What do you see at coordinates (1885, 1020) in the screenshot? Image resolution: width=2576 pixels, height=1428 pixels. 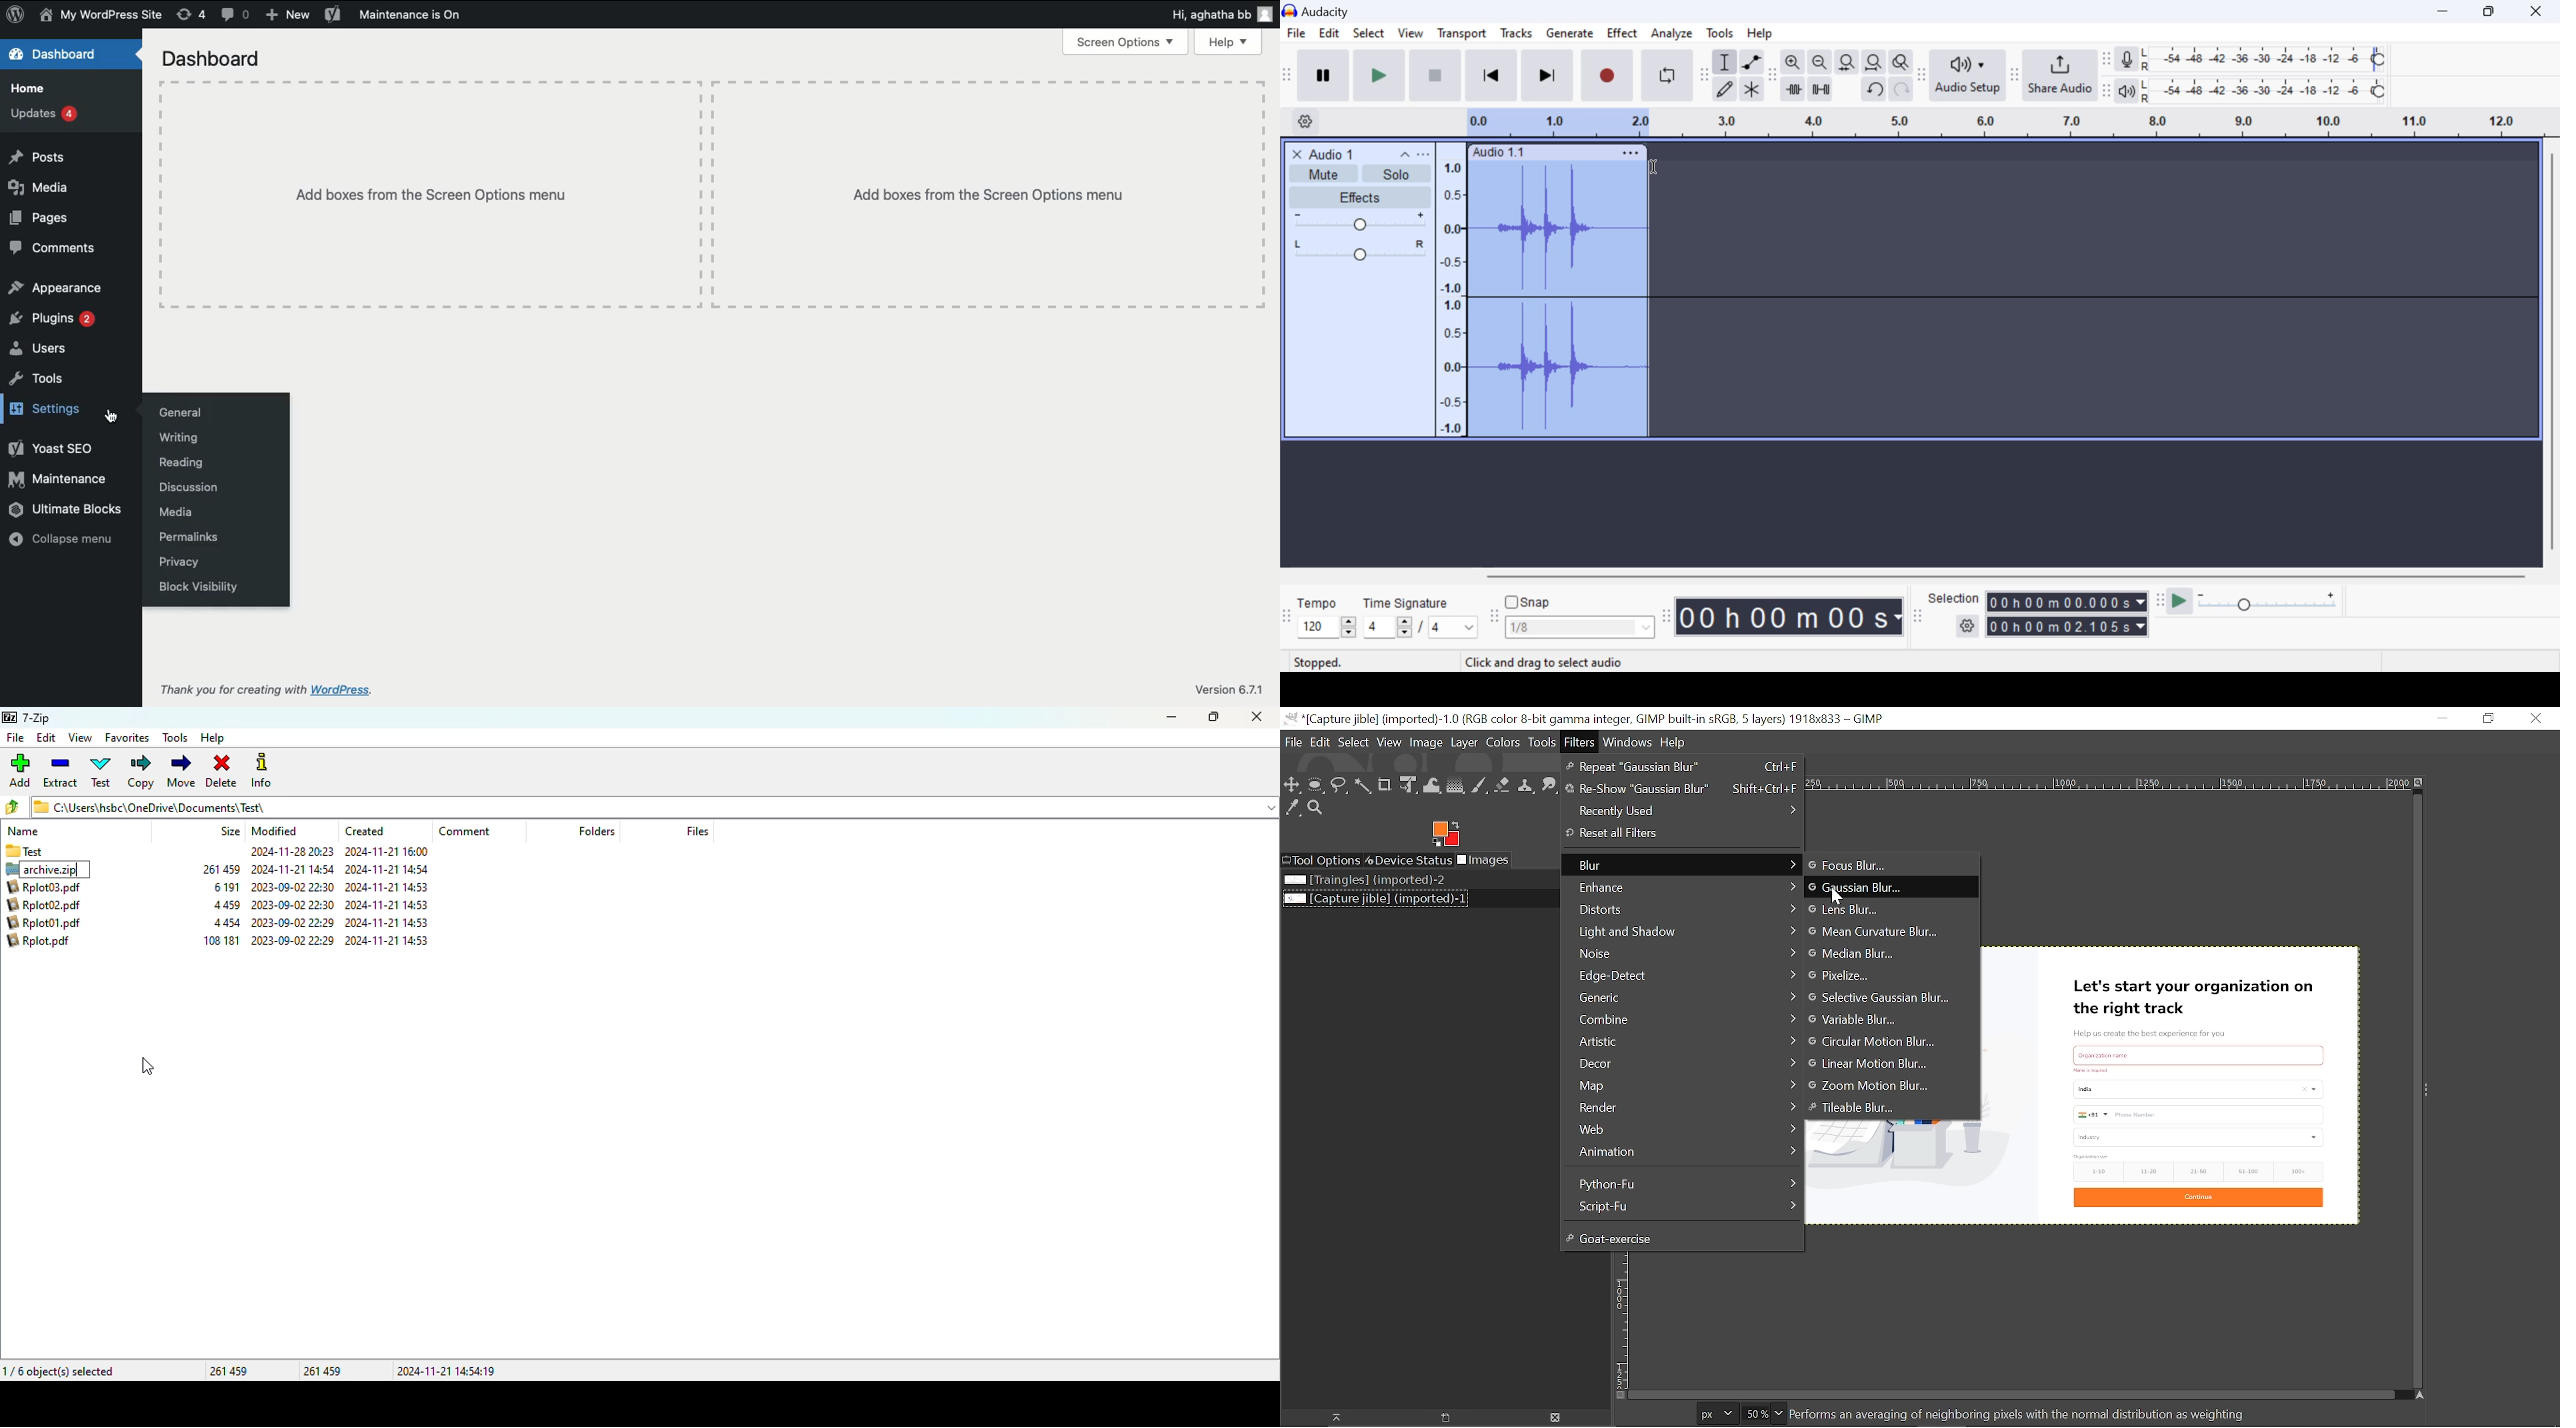 I see `Variable Blur` at bounding box center [1885, 1020].